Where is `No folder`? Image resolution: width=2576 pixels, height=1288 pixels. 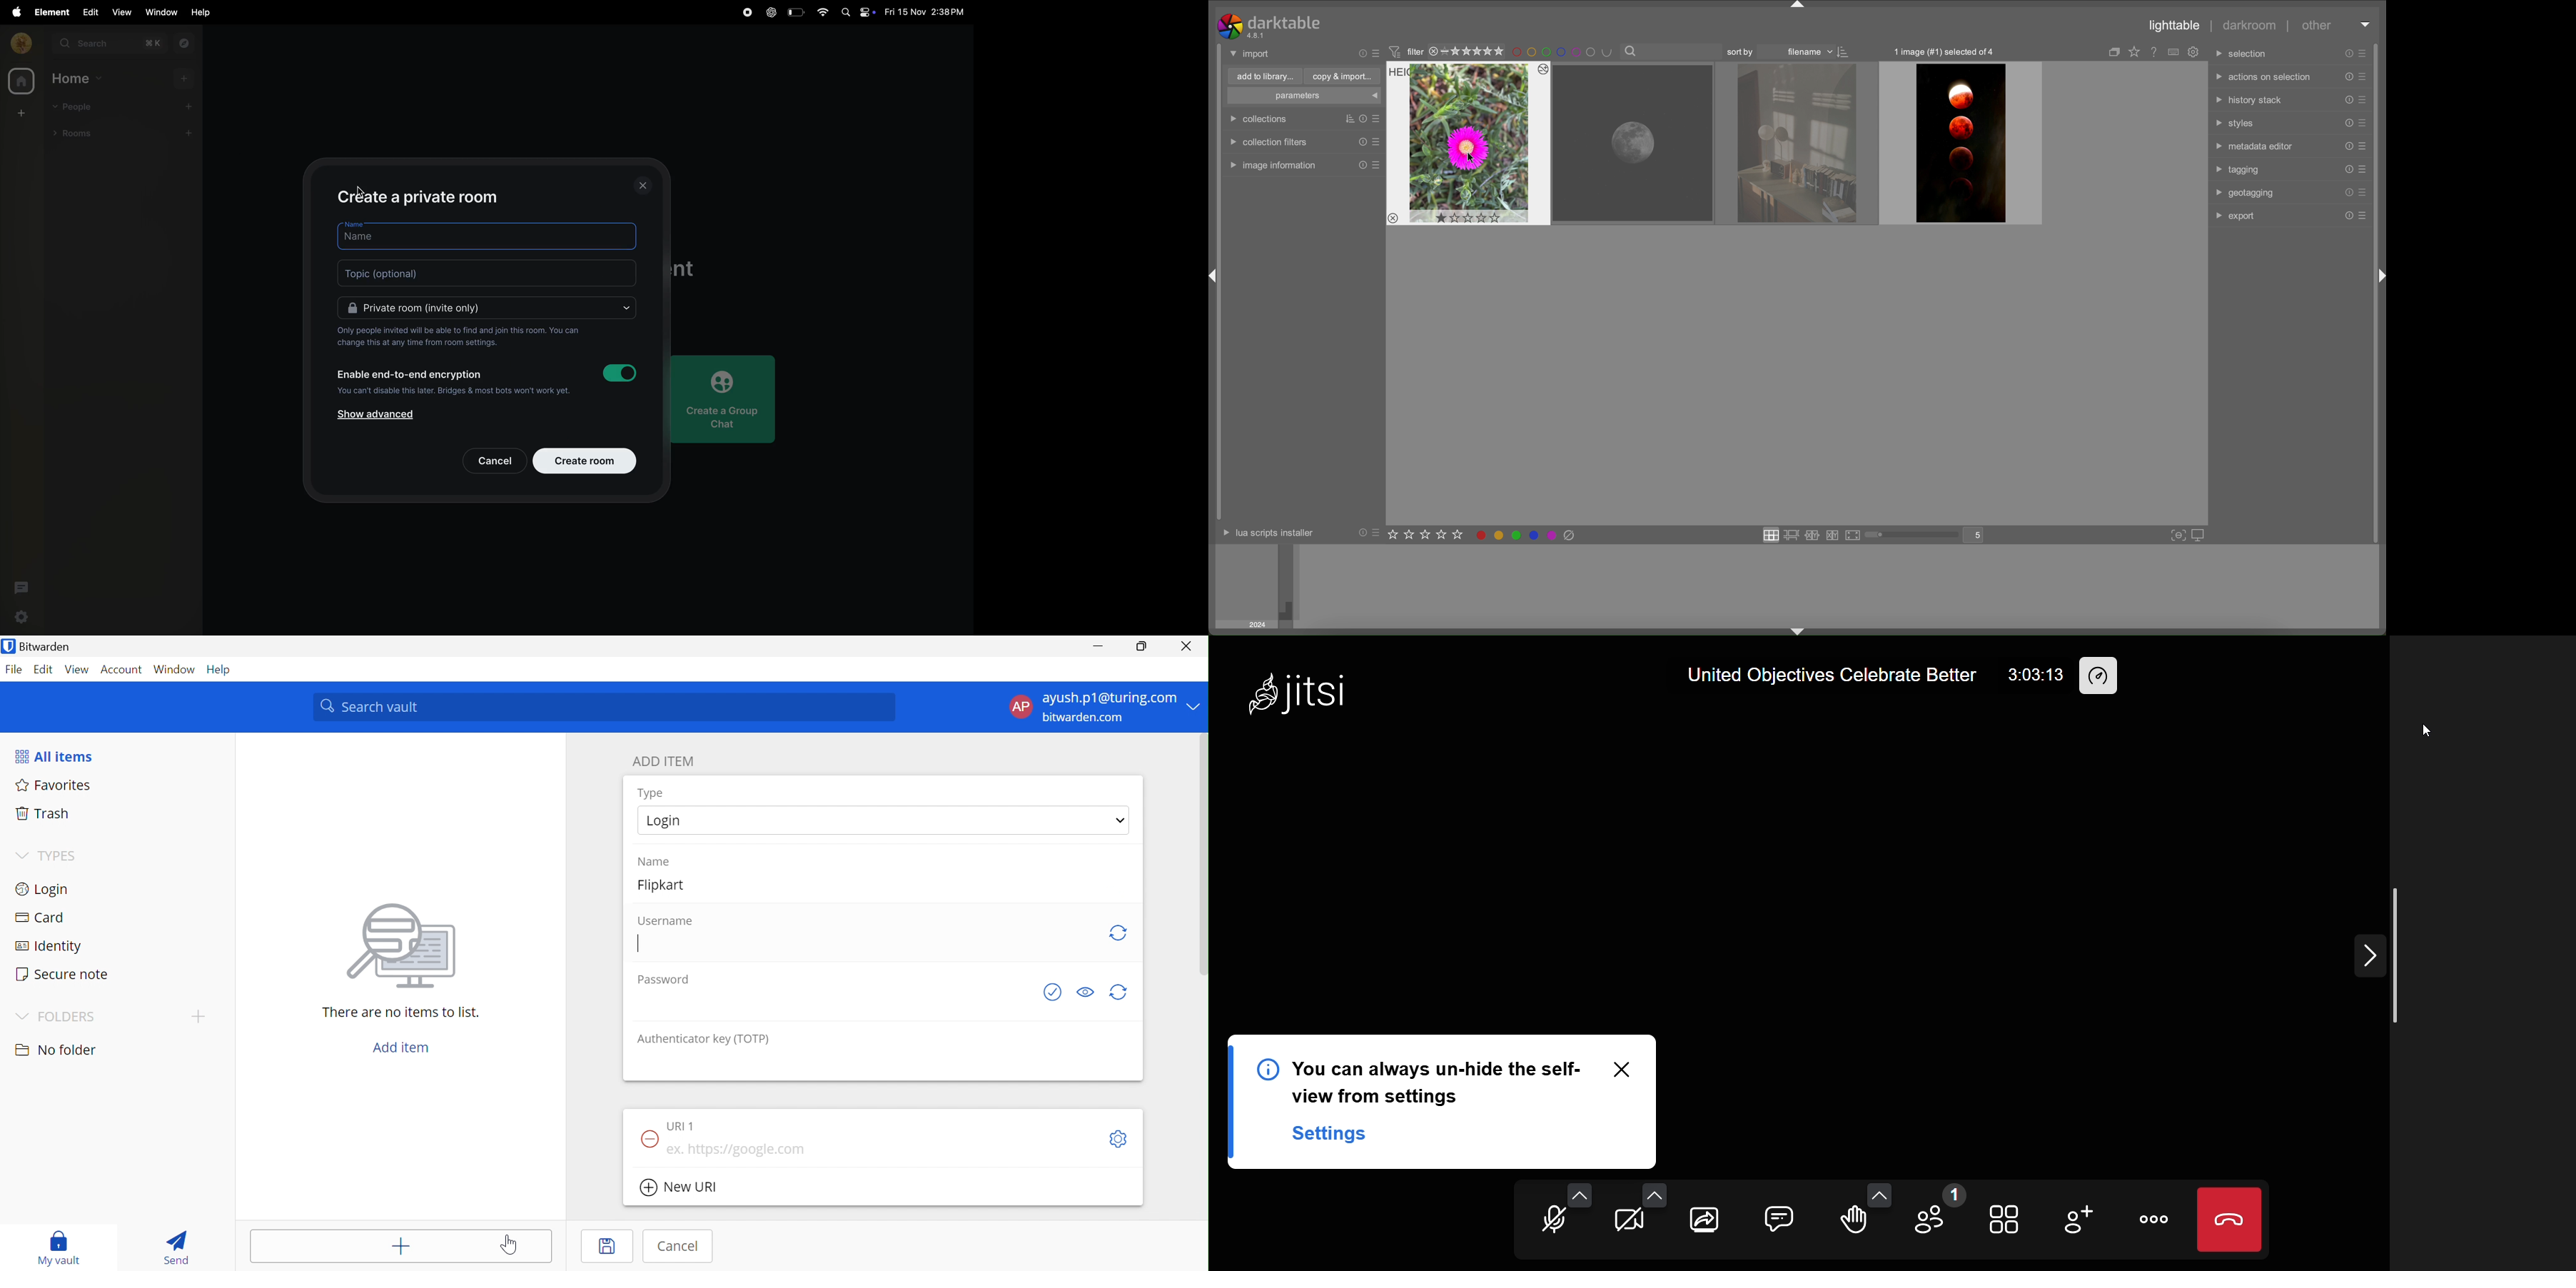 No folder is located at coordinates (58, 1050).